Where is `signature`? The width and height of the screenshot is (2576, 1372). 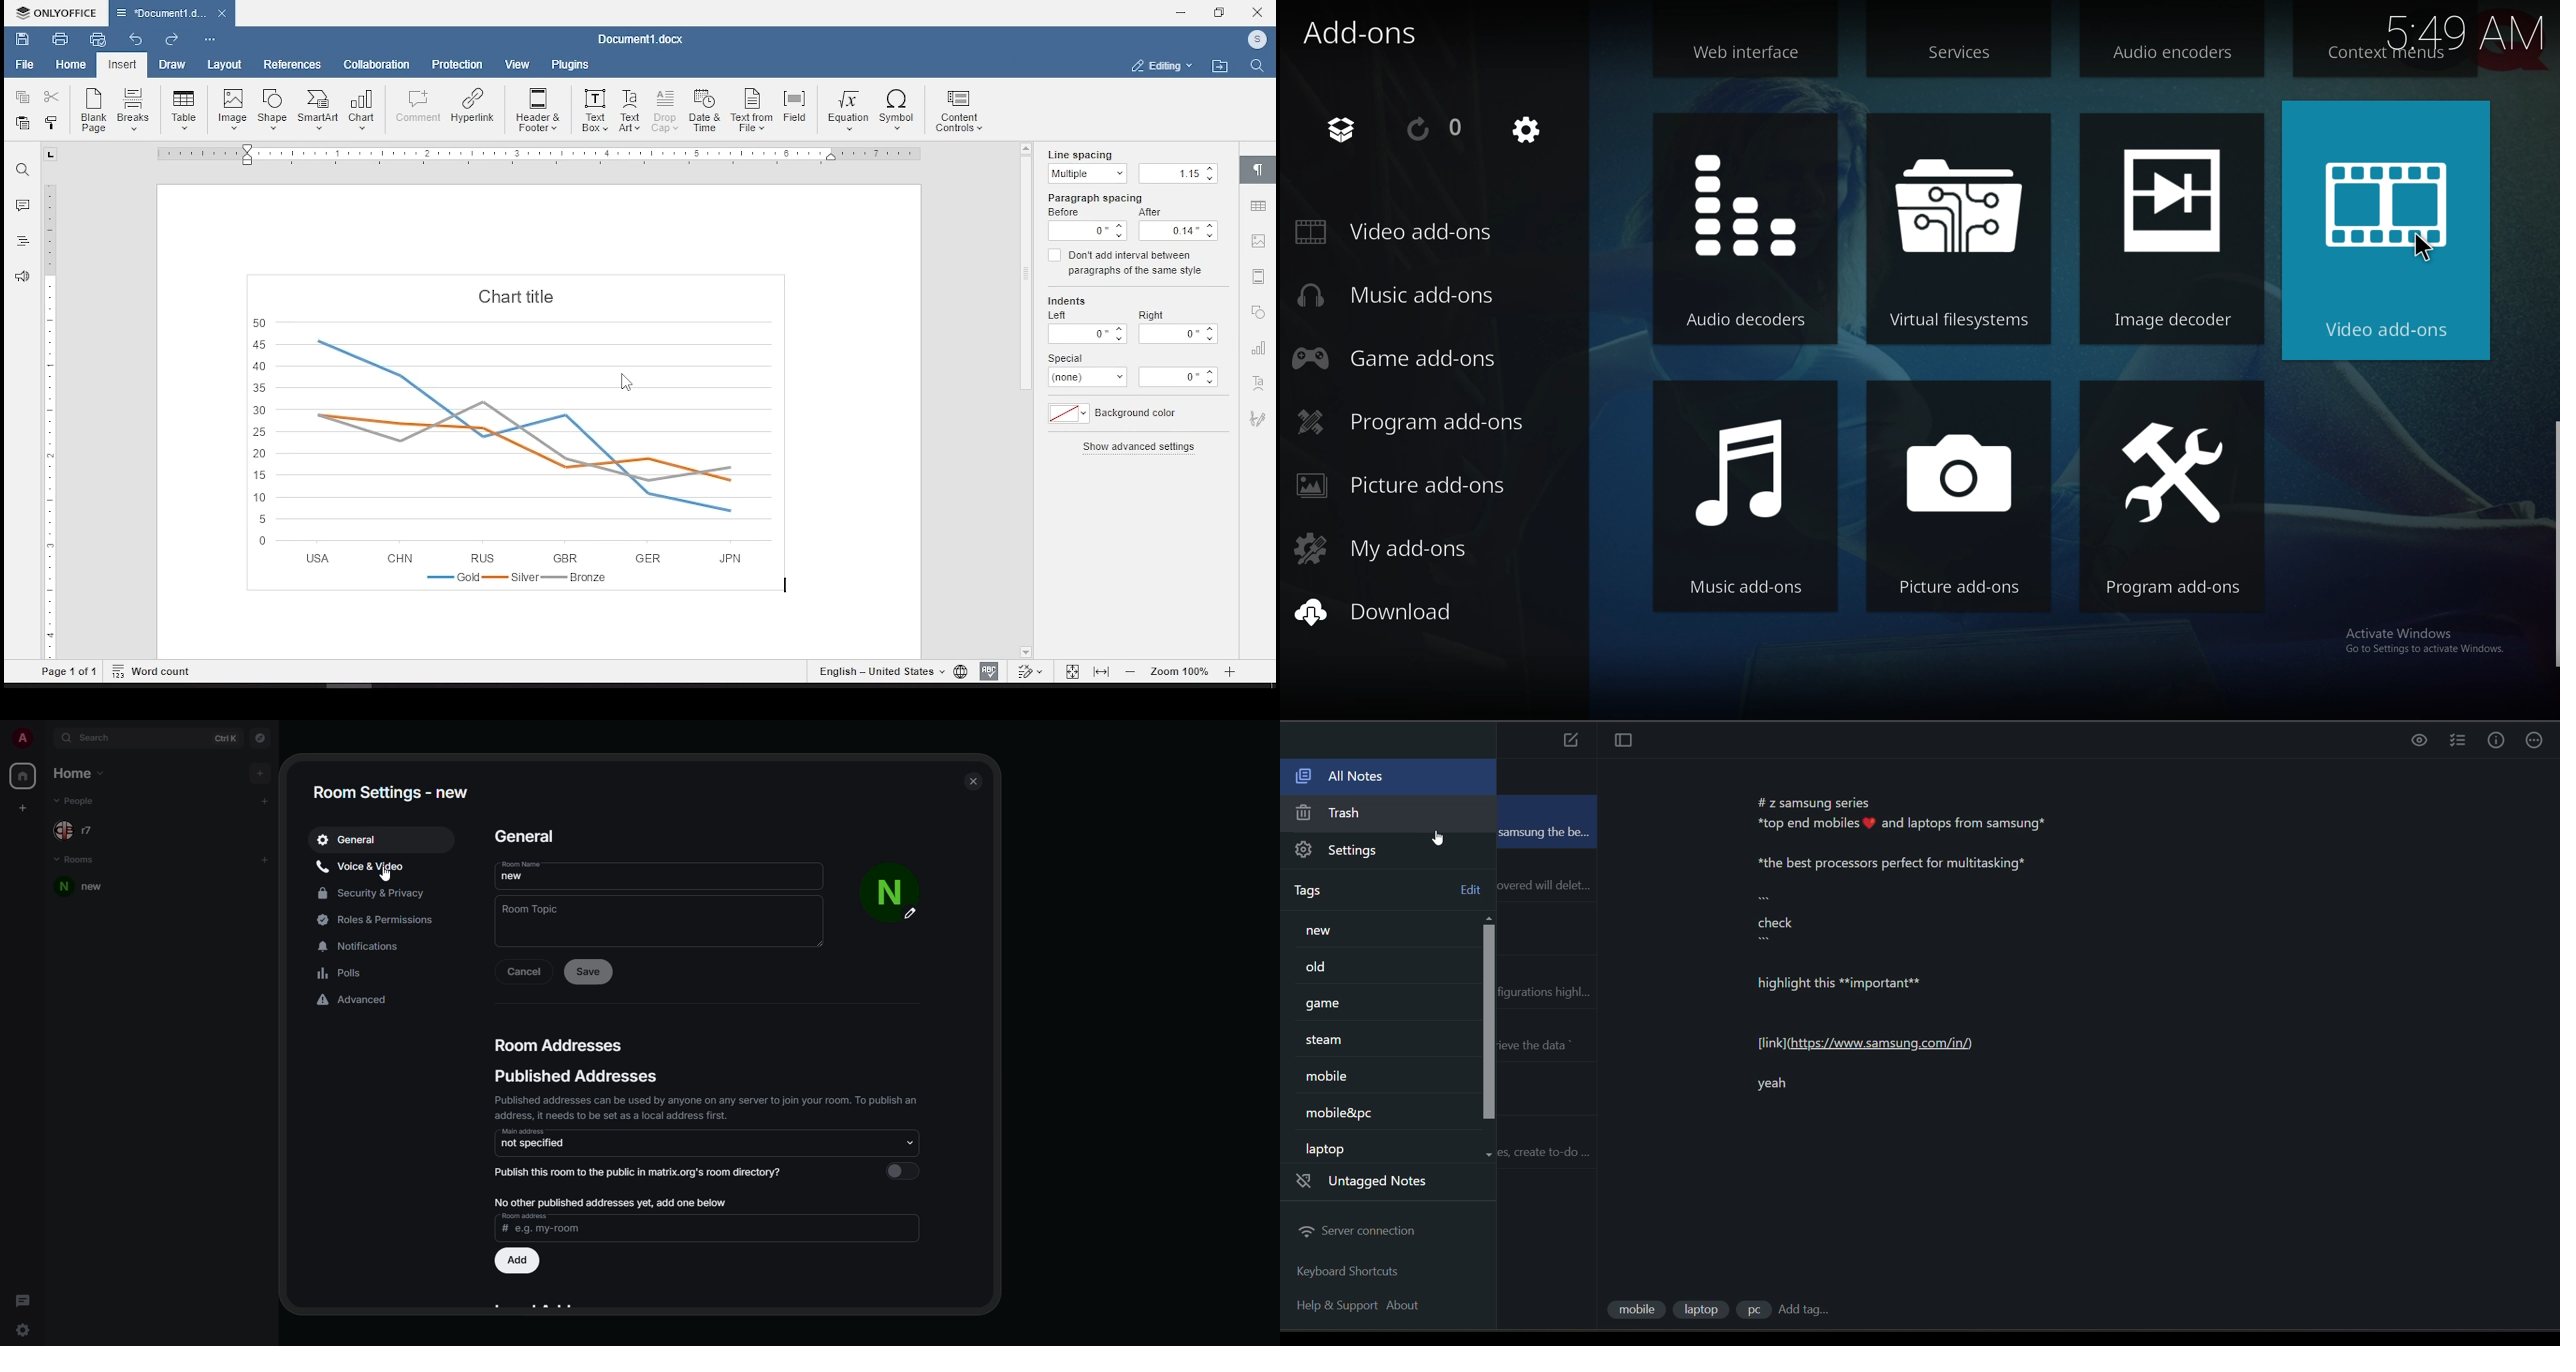
signature is located at coordinates (1259, 420).